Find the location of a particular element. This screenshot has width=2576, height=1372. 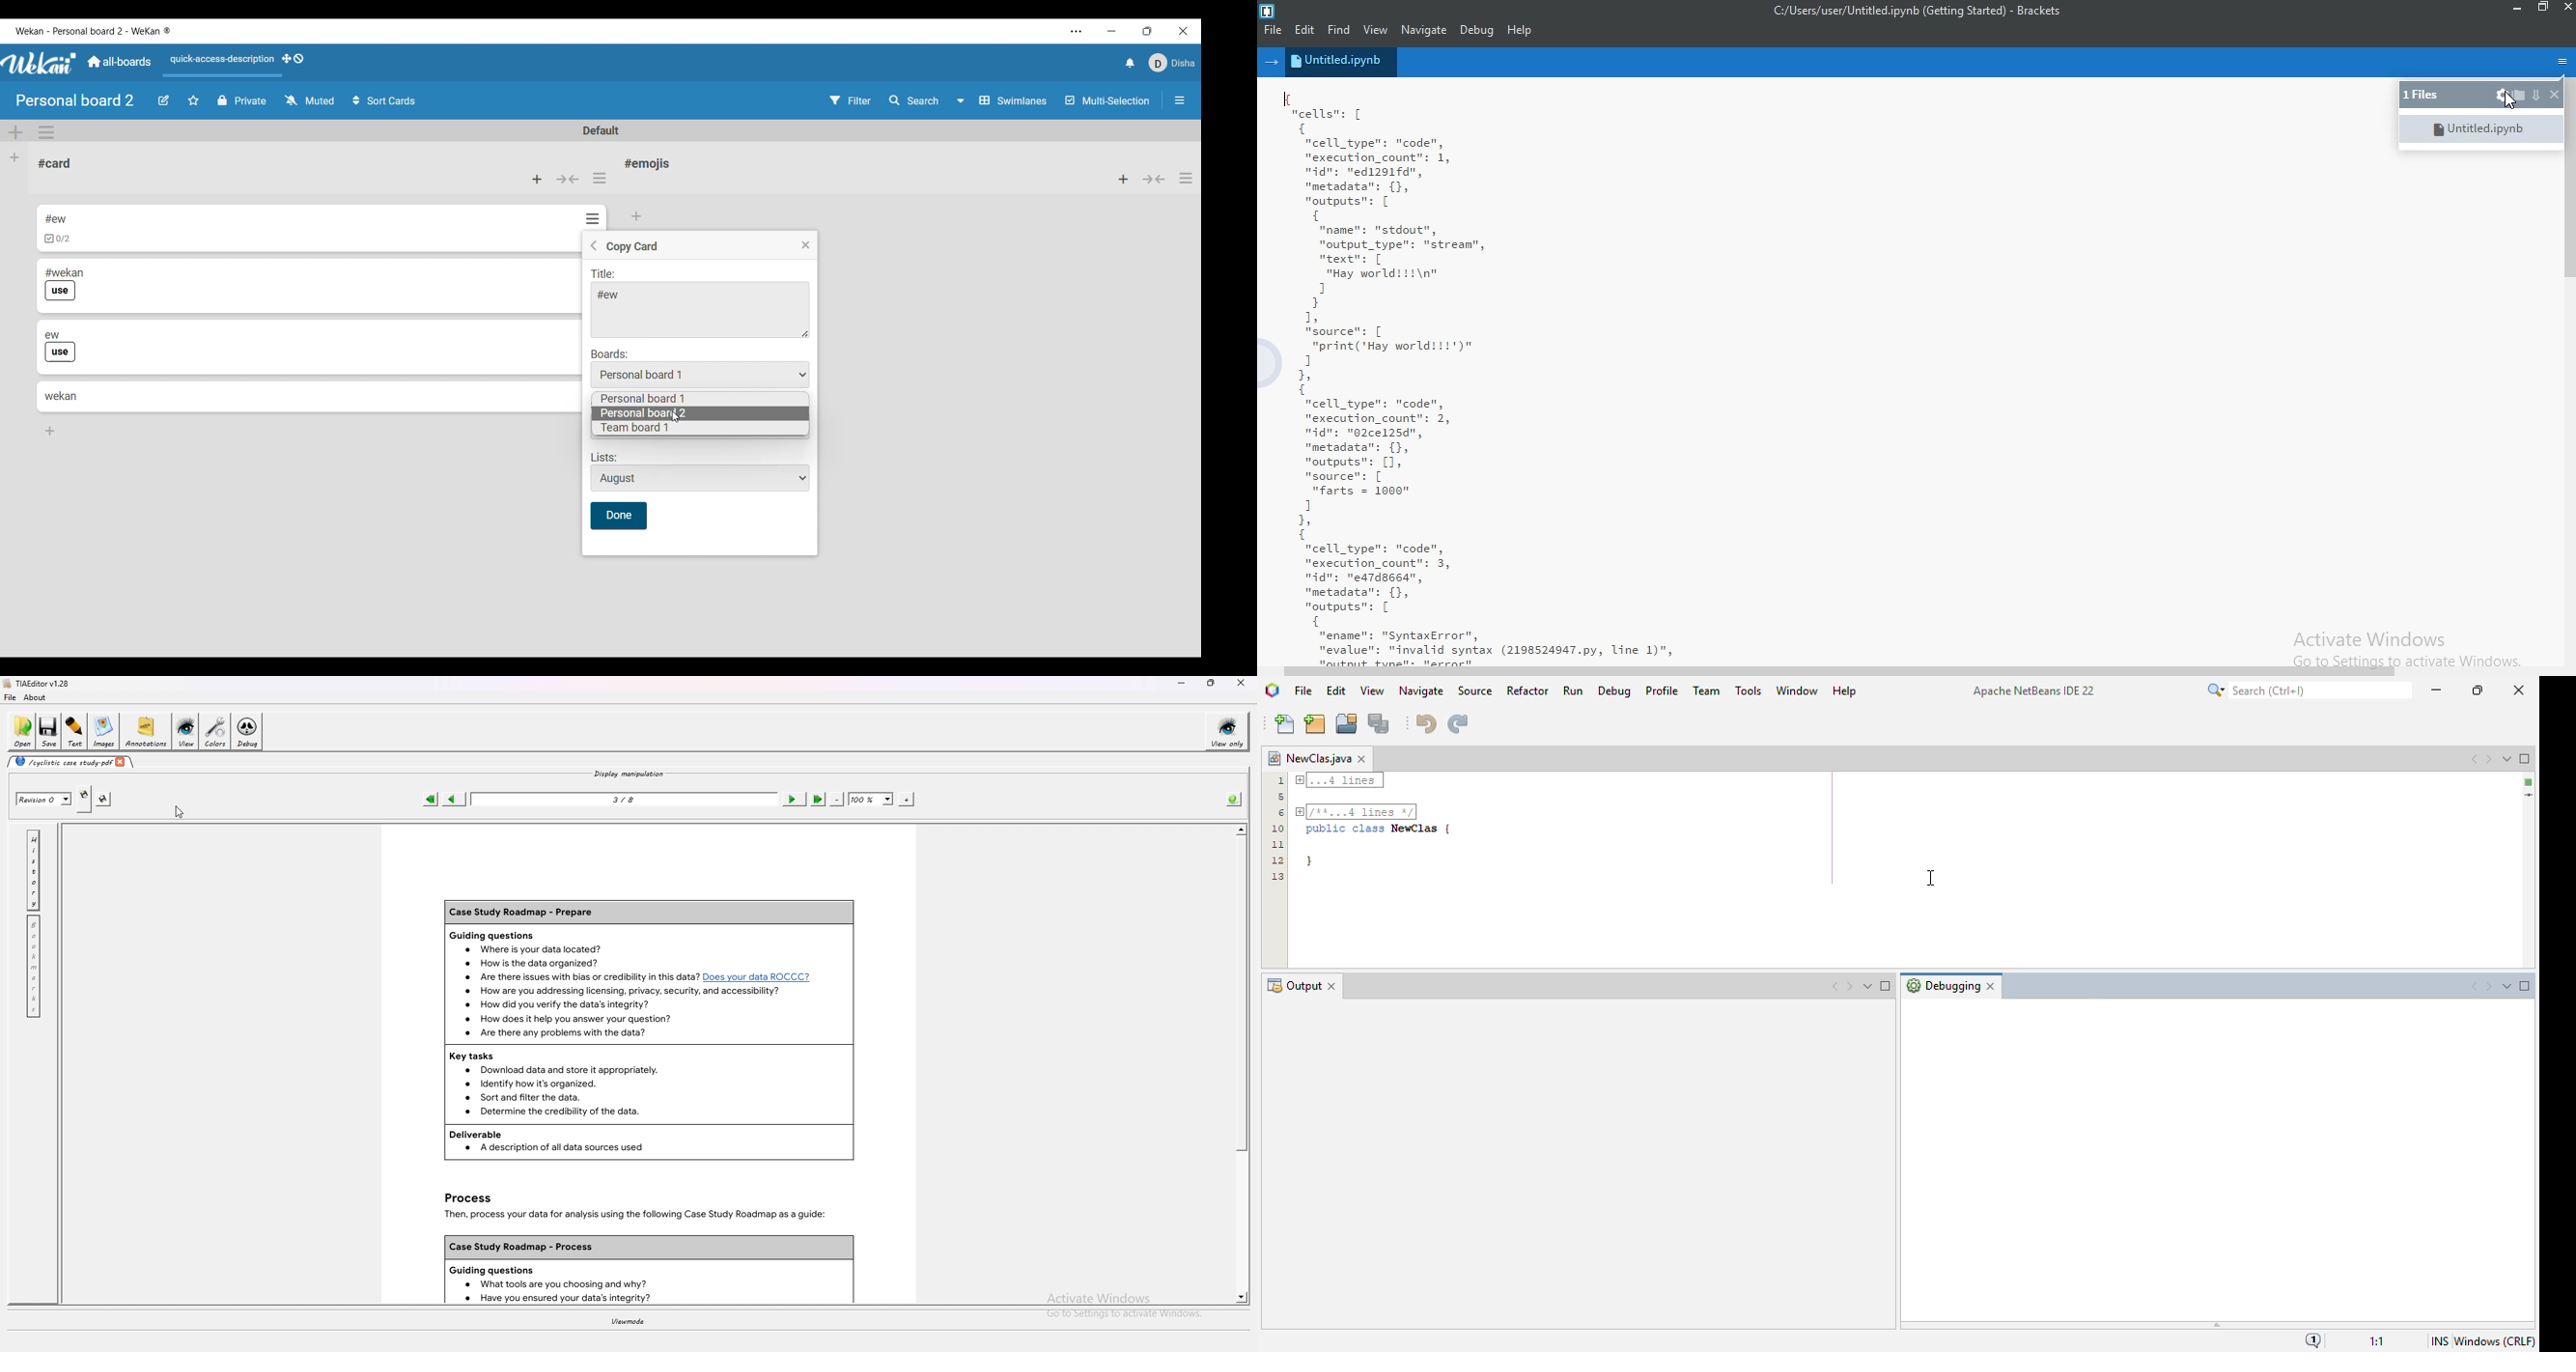

Close is located at coordinates (806, 245).